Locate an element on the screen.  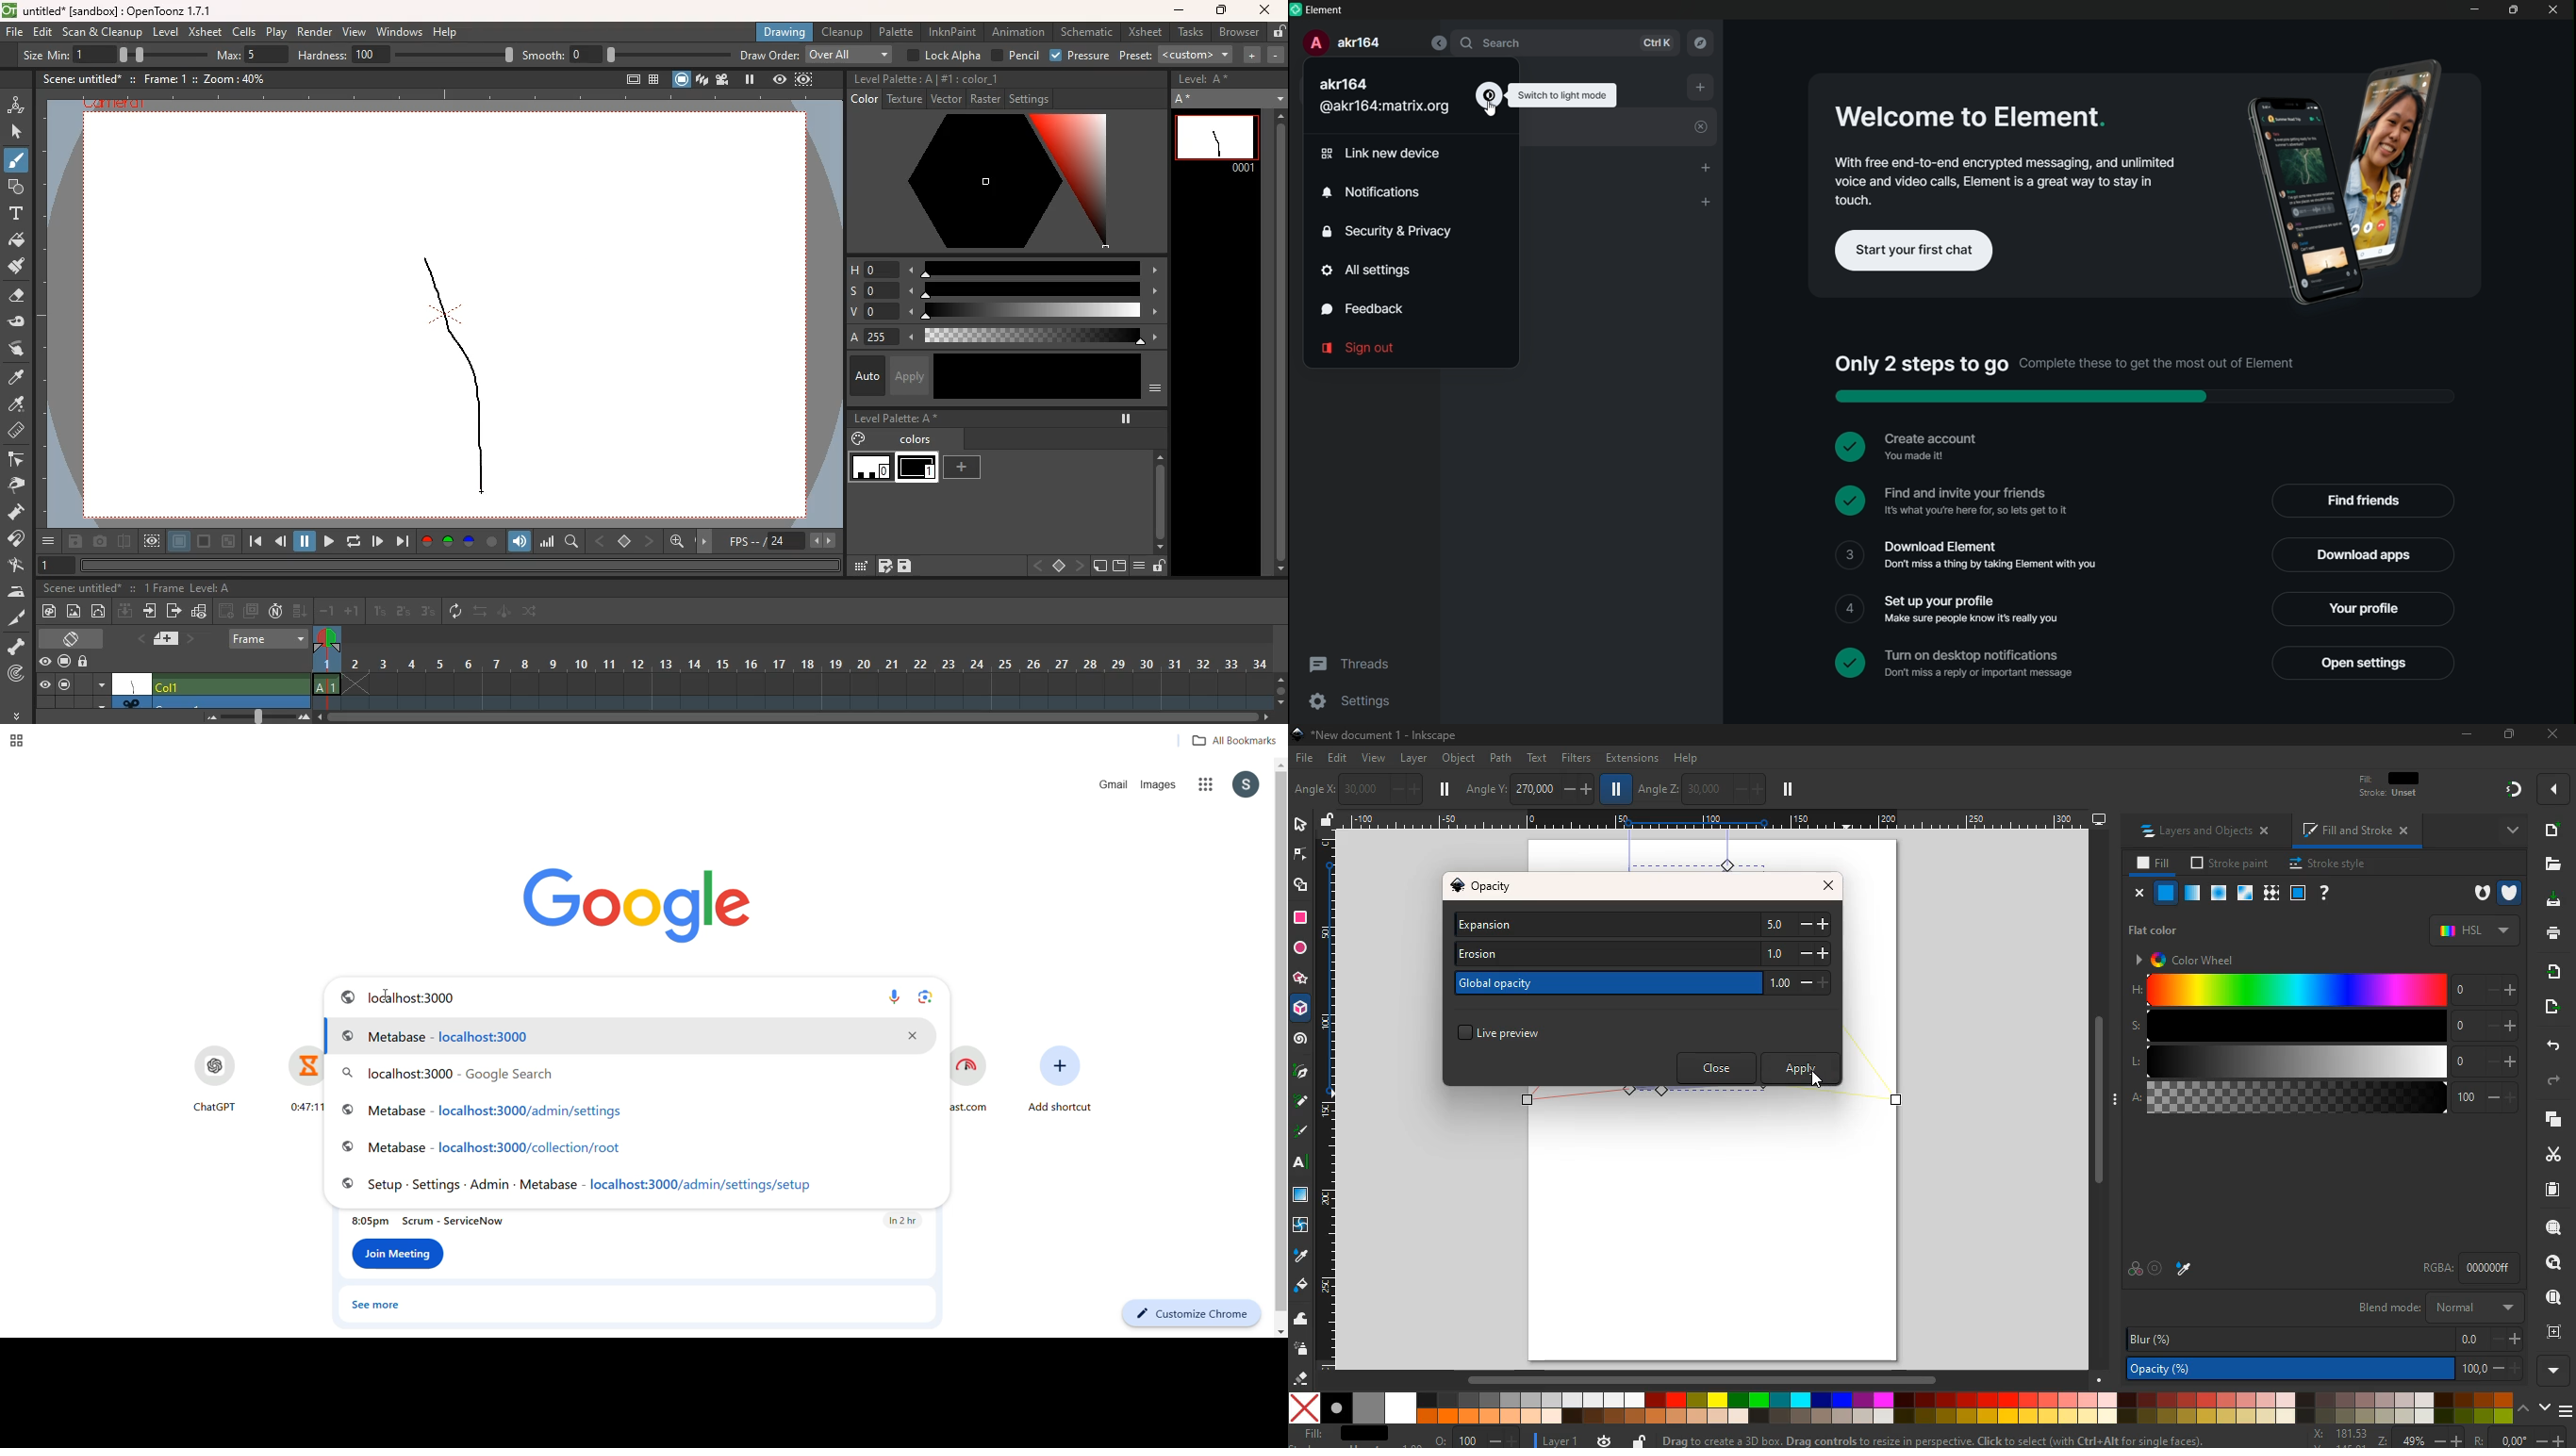
view is located at coordinates (355, 33).